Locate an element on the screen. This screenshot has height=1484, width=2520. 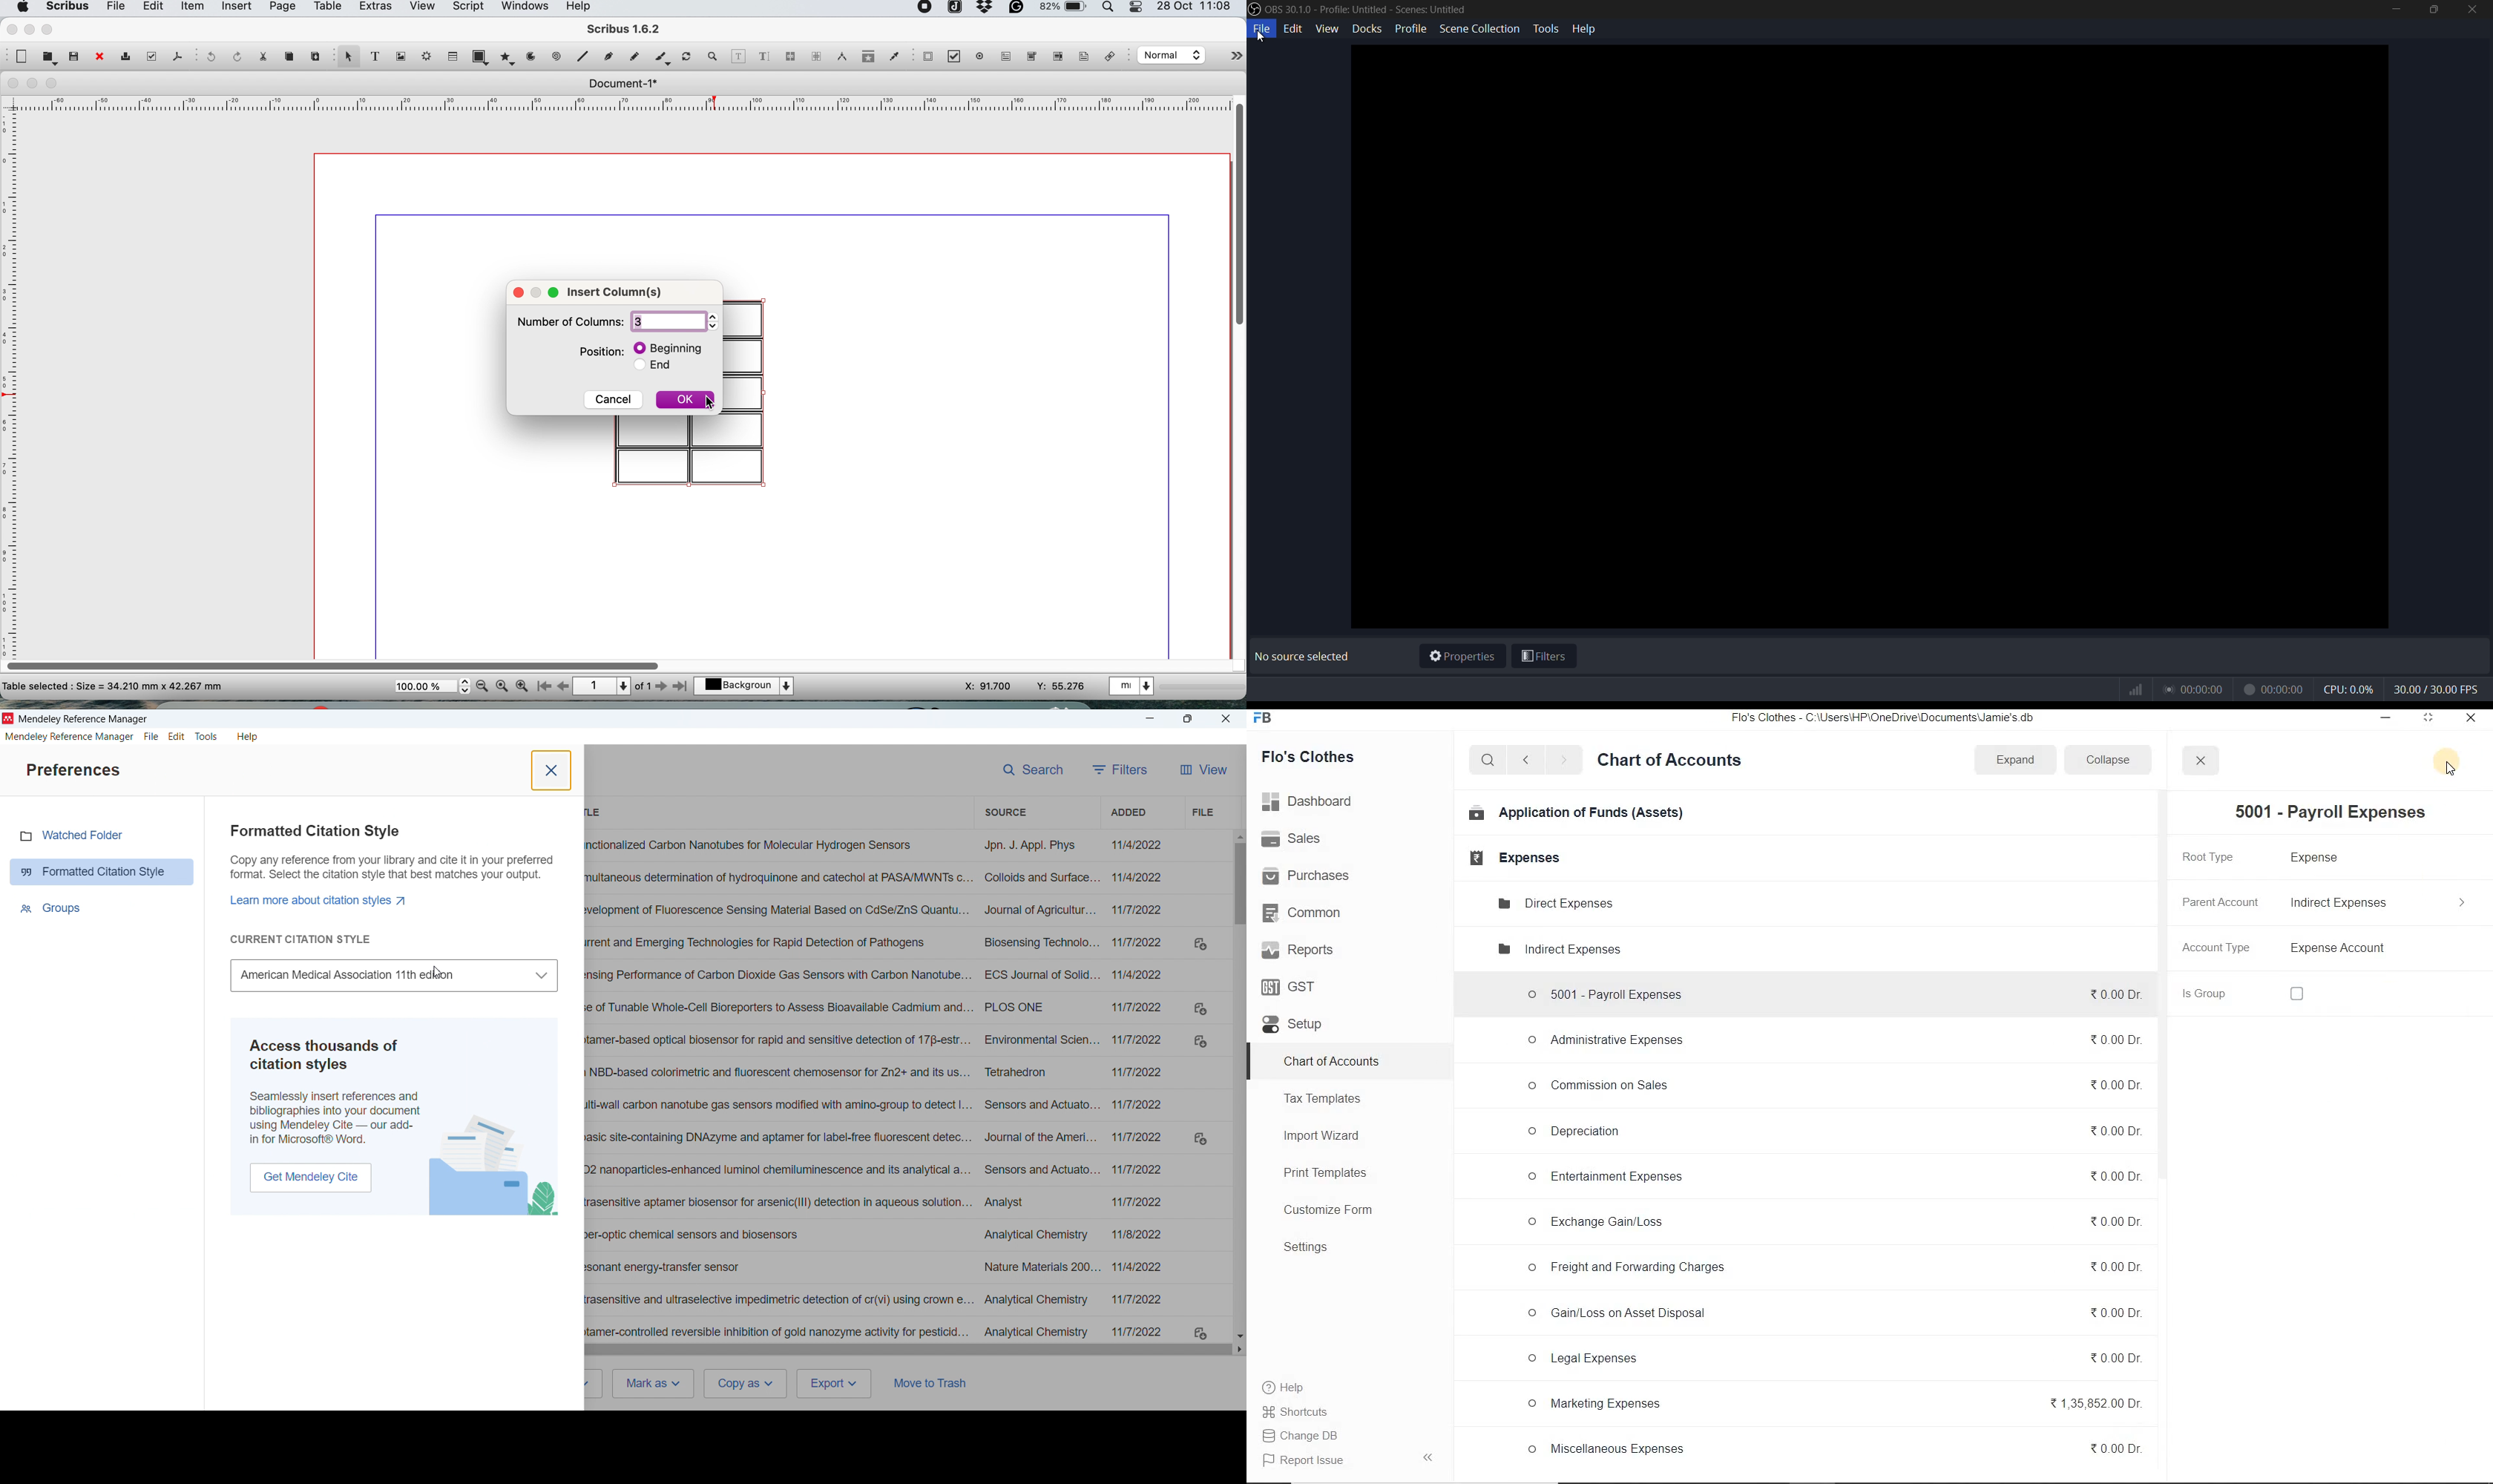
save as pdf is located at coordinates (177, 56).